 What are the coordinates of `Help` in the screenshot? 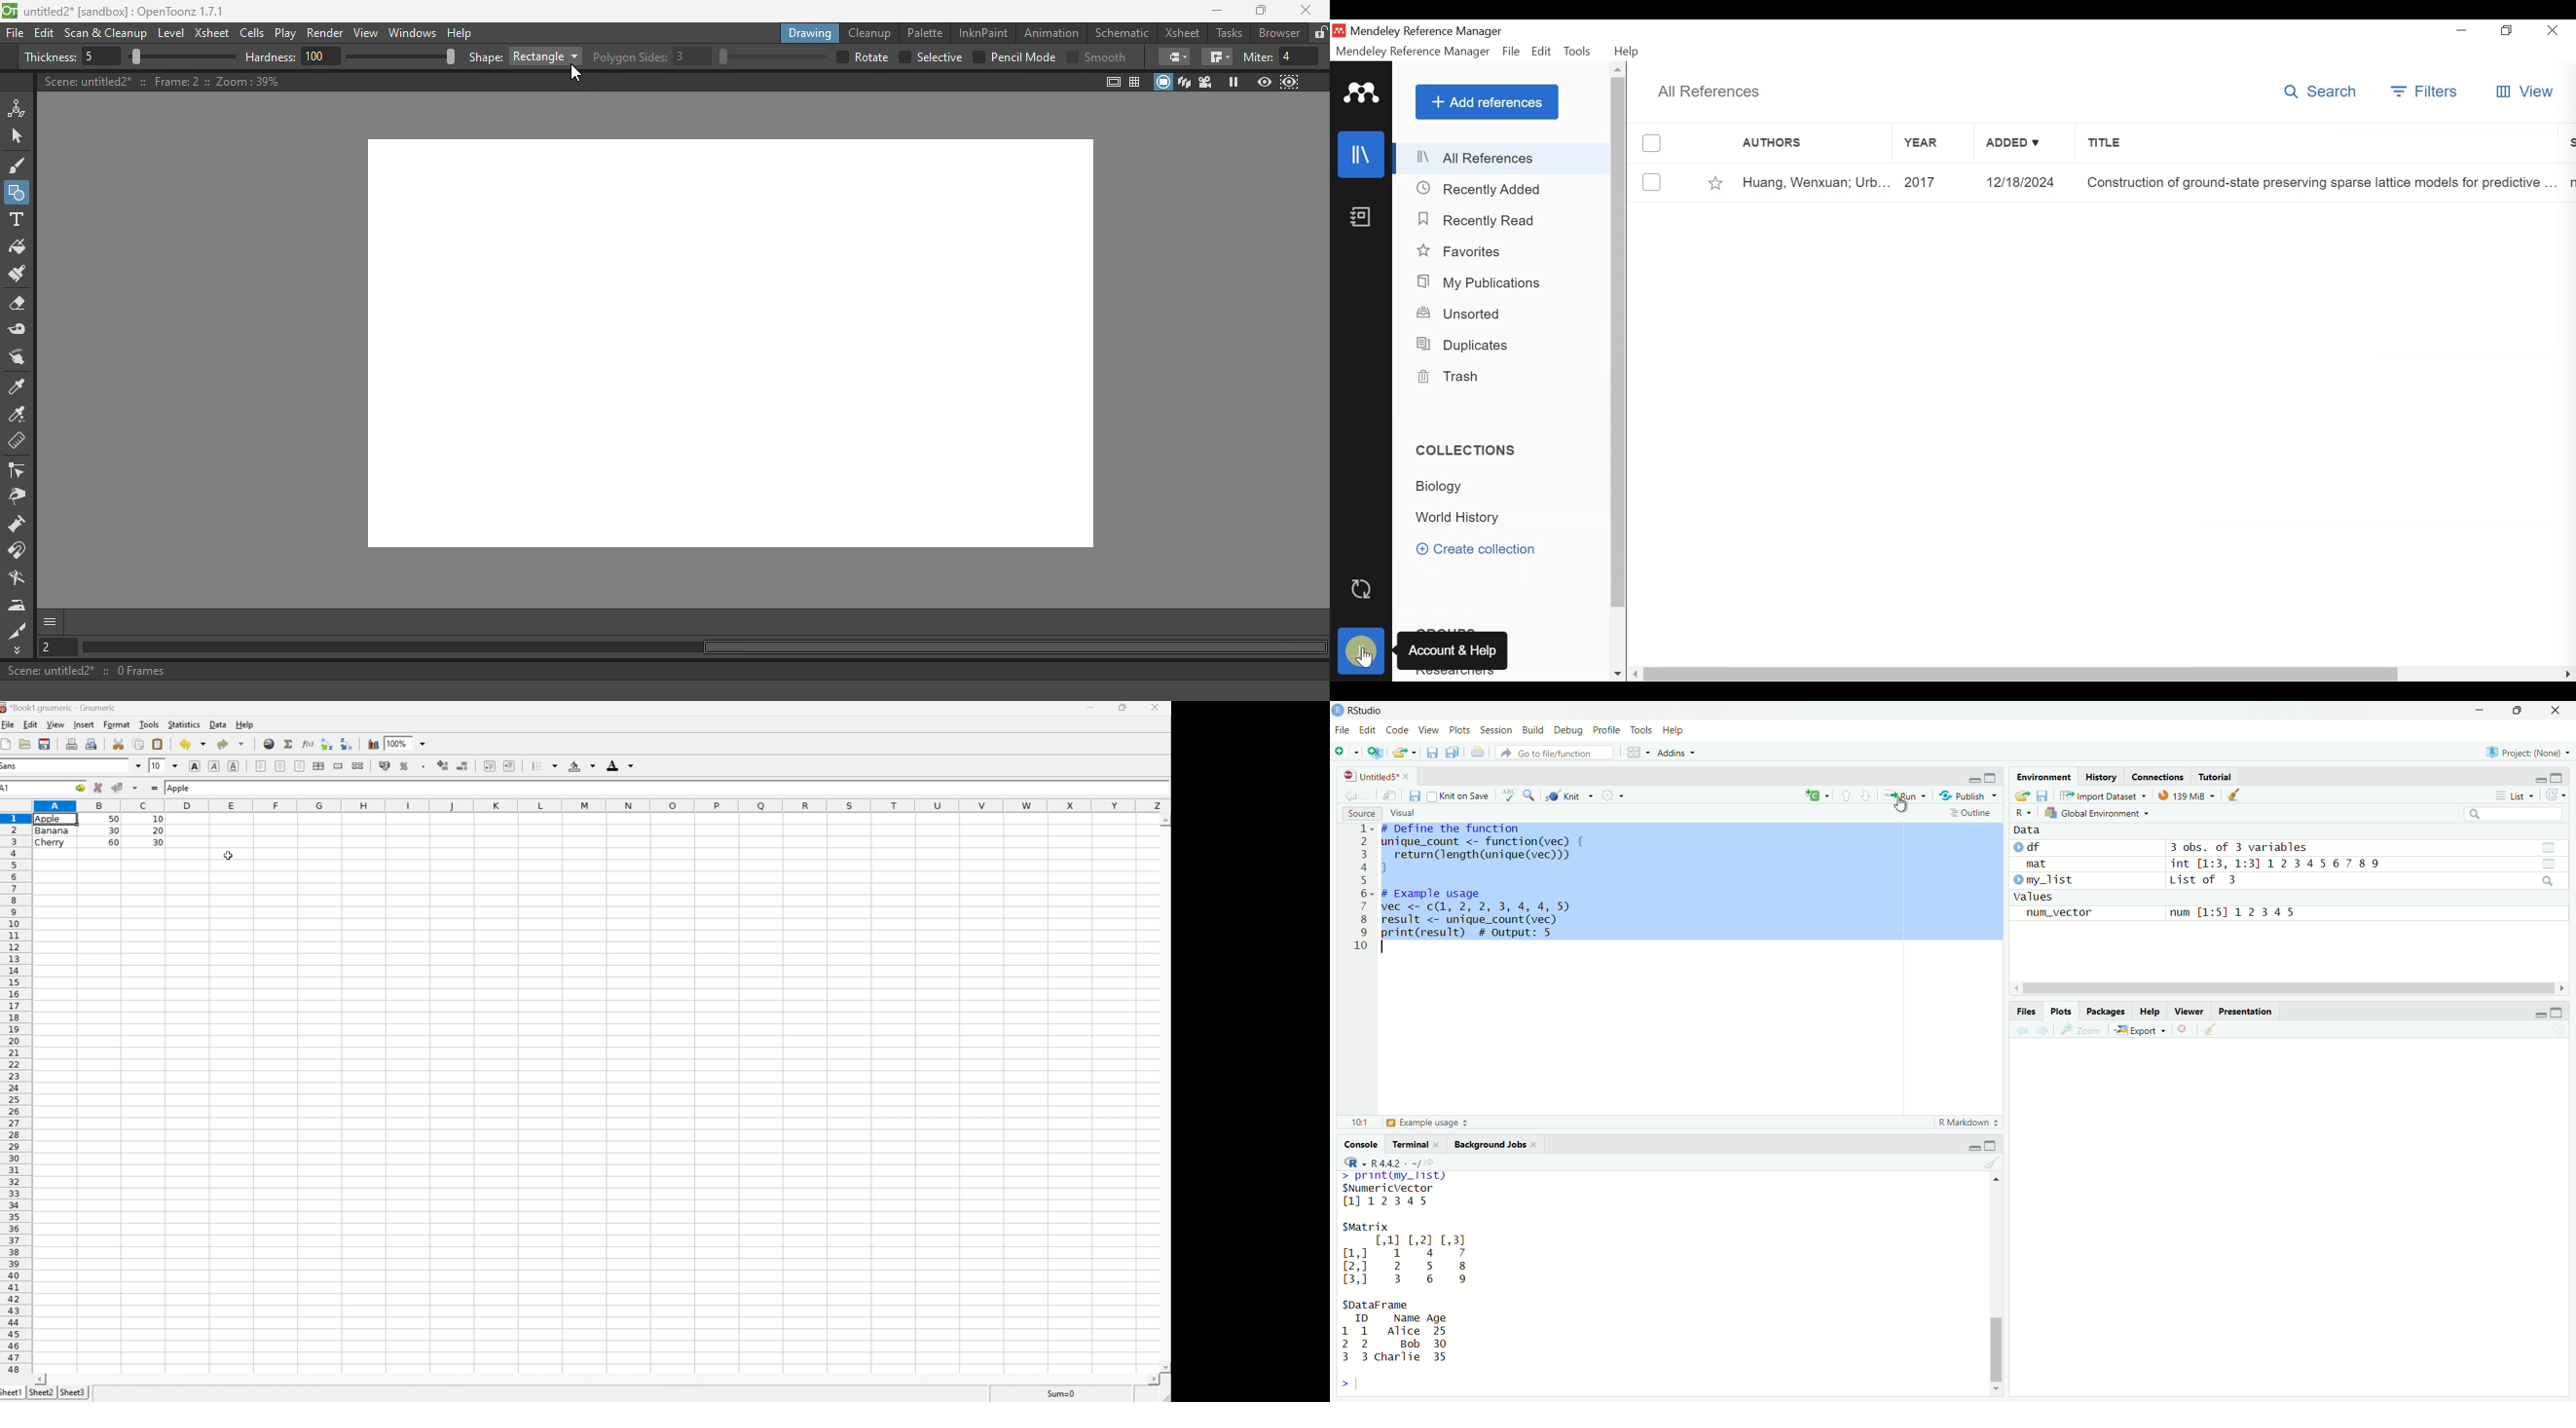 It's located at (1628, 51).